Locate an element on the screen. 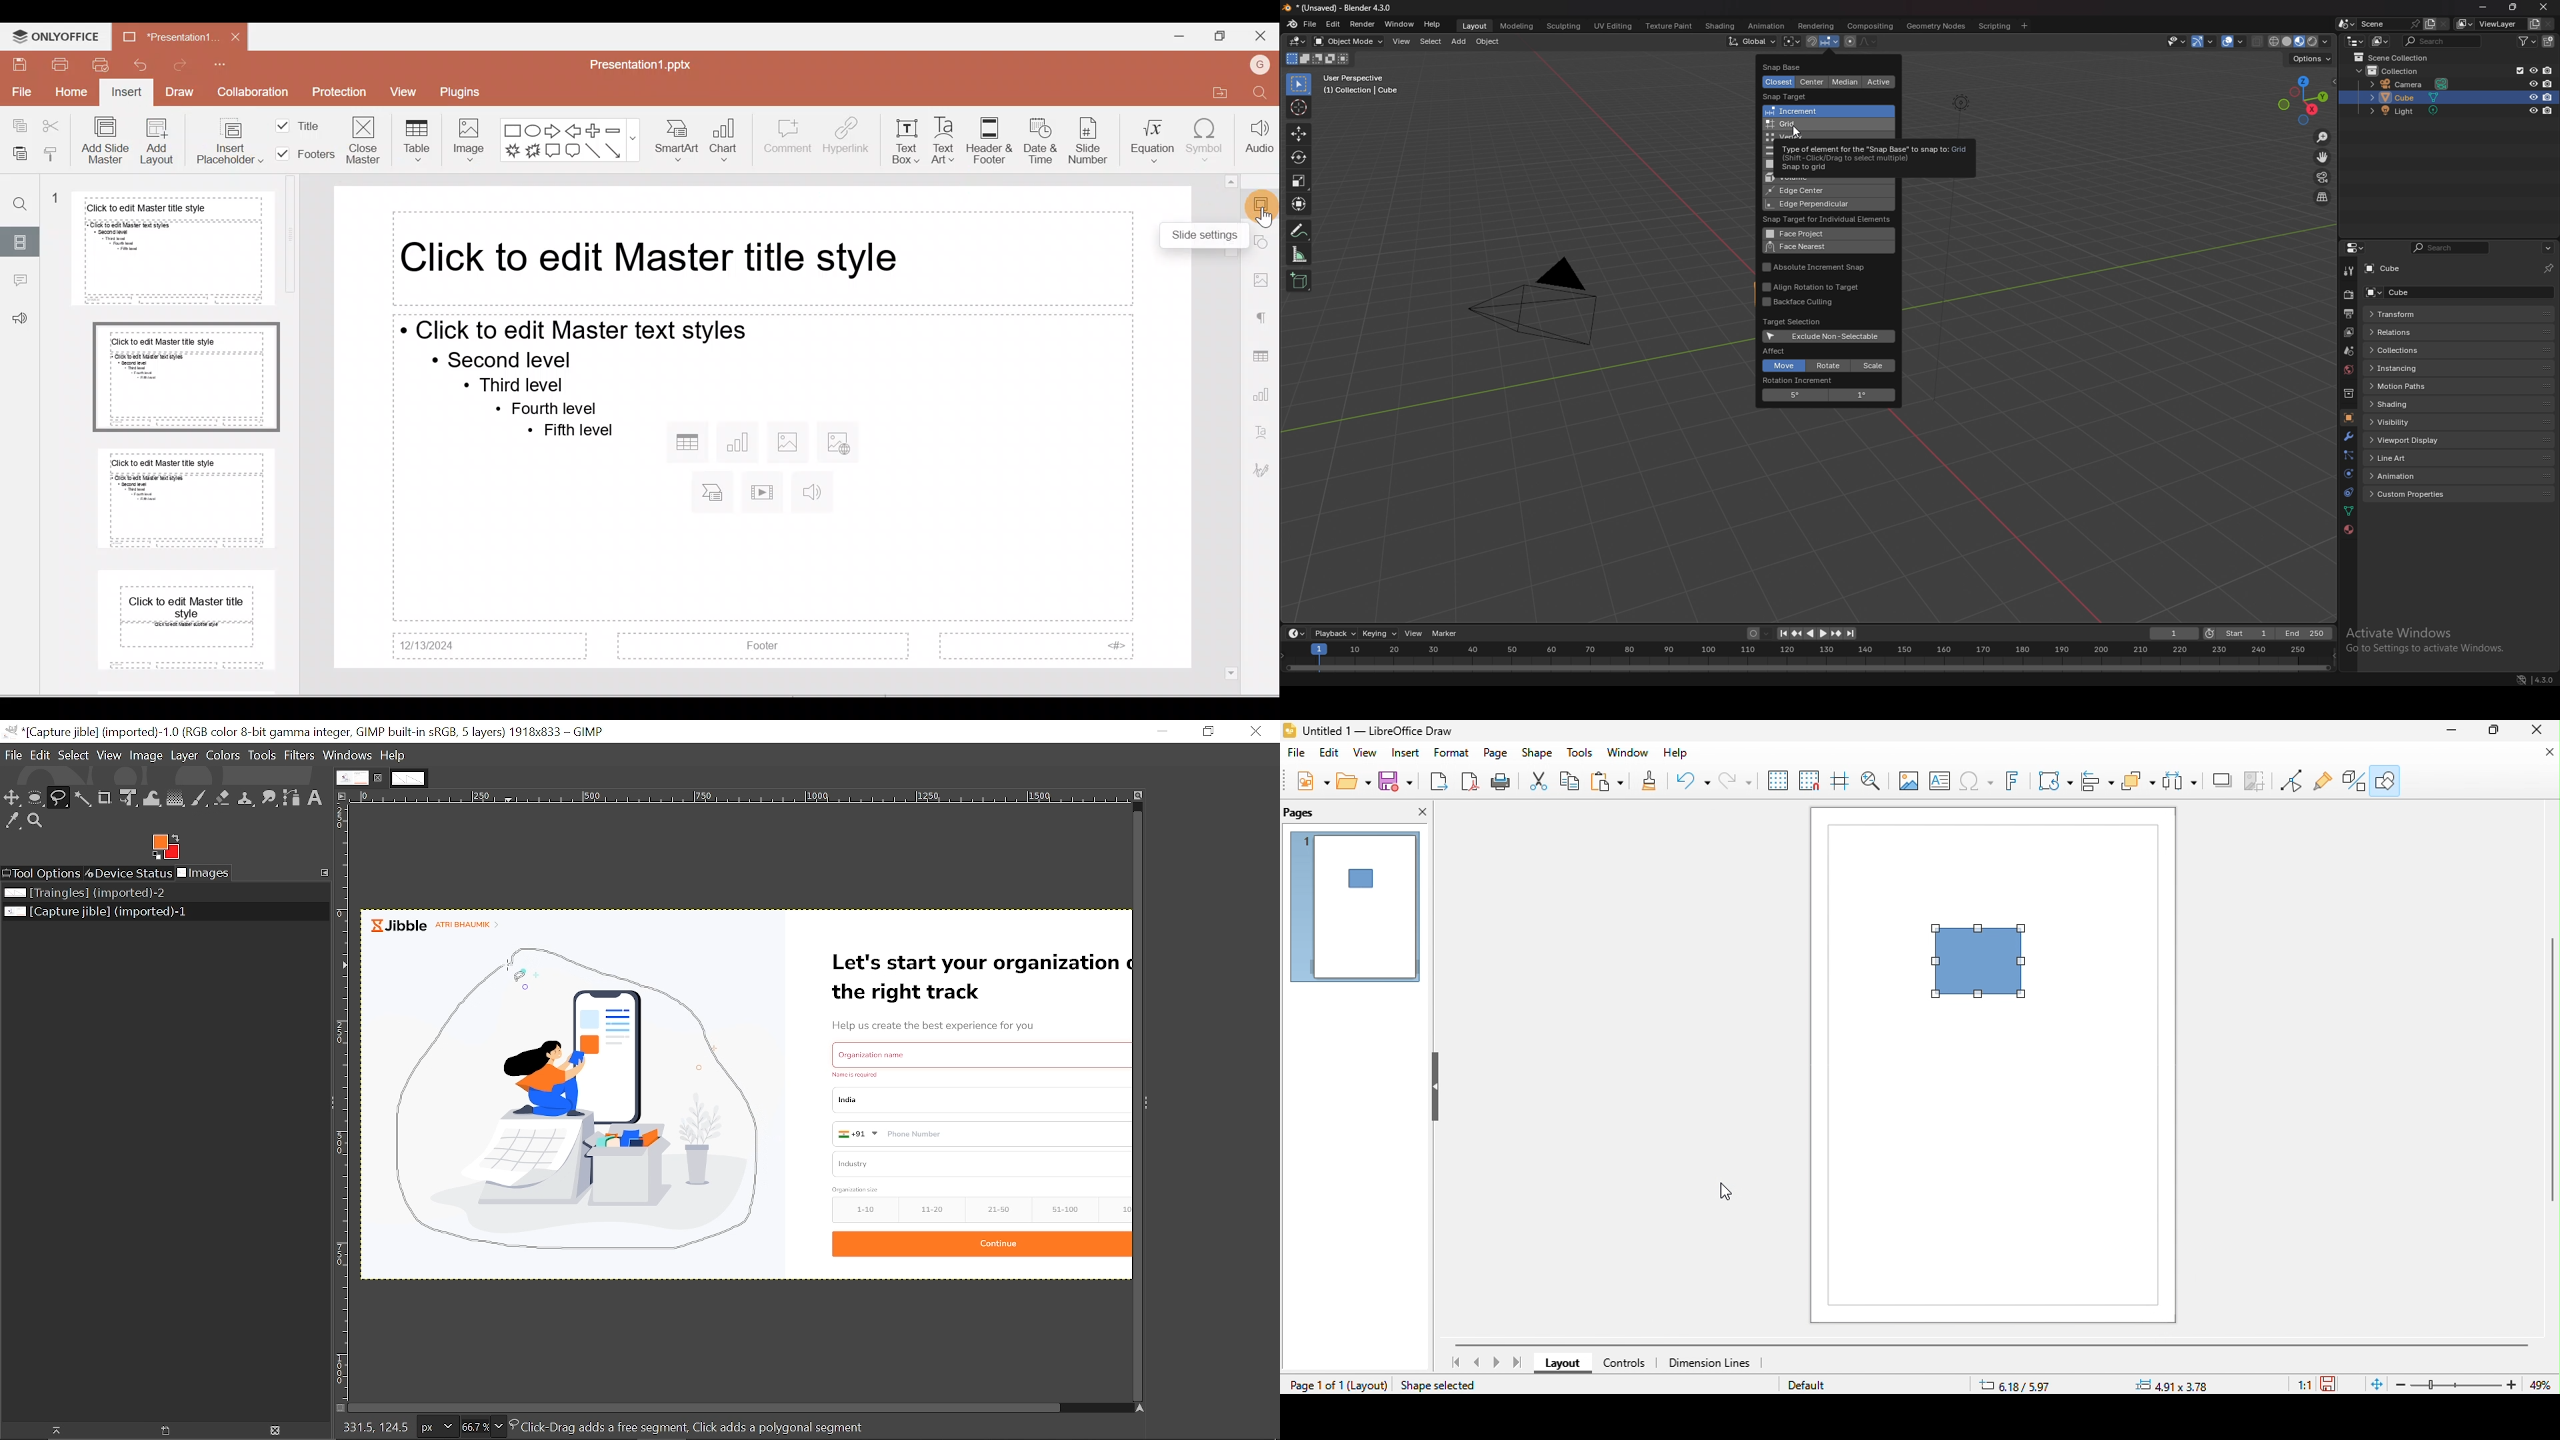 The width and height of the screenshot is (2576, 1456). export is located at coordinates (1436, 782).